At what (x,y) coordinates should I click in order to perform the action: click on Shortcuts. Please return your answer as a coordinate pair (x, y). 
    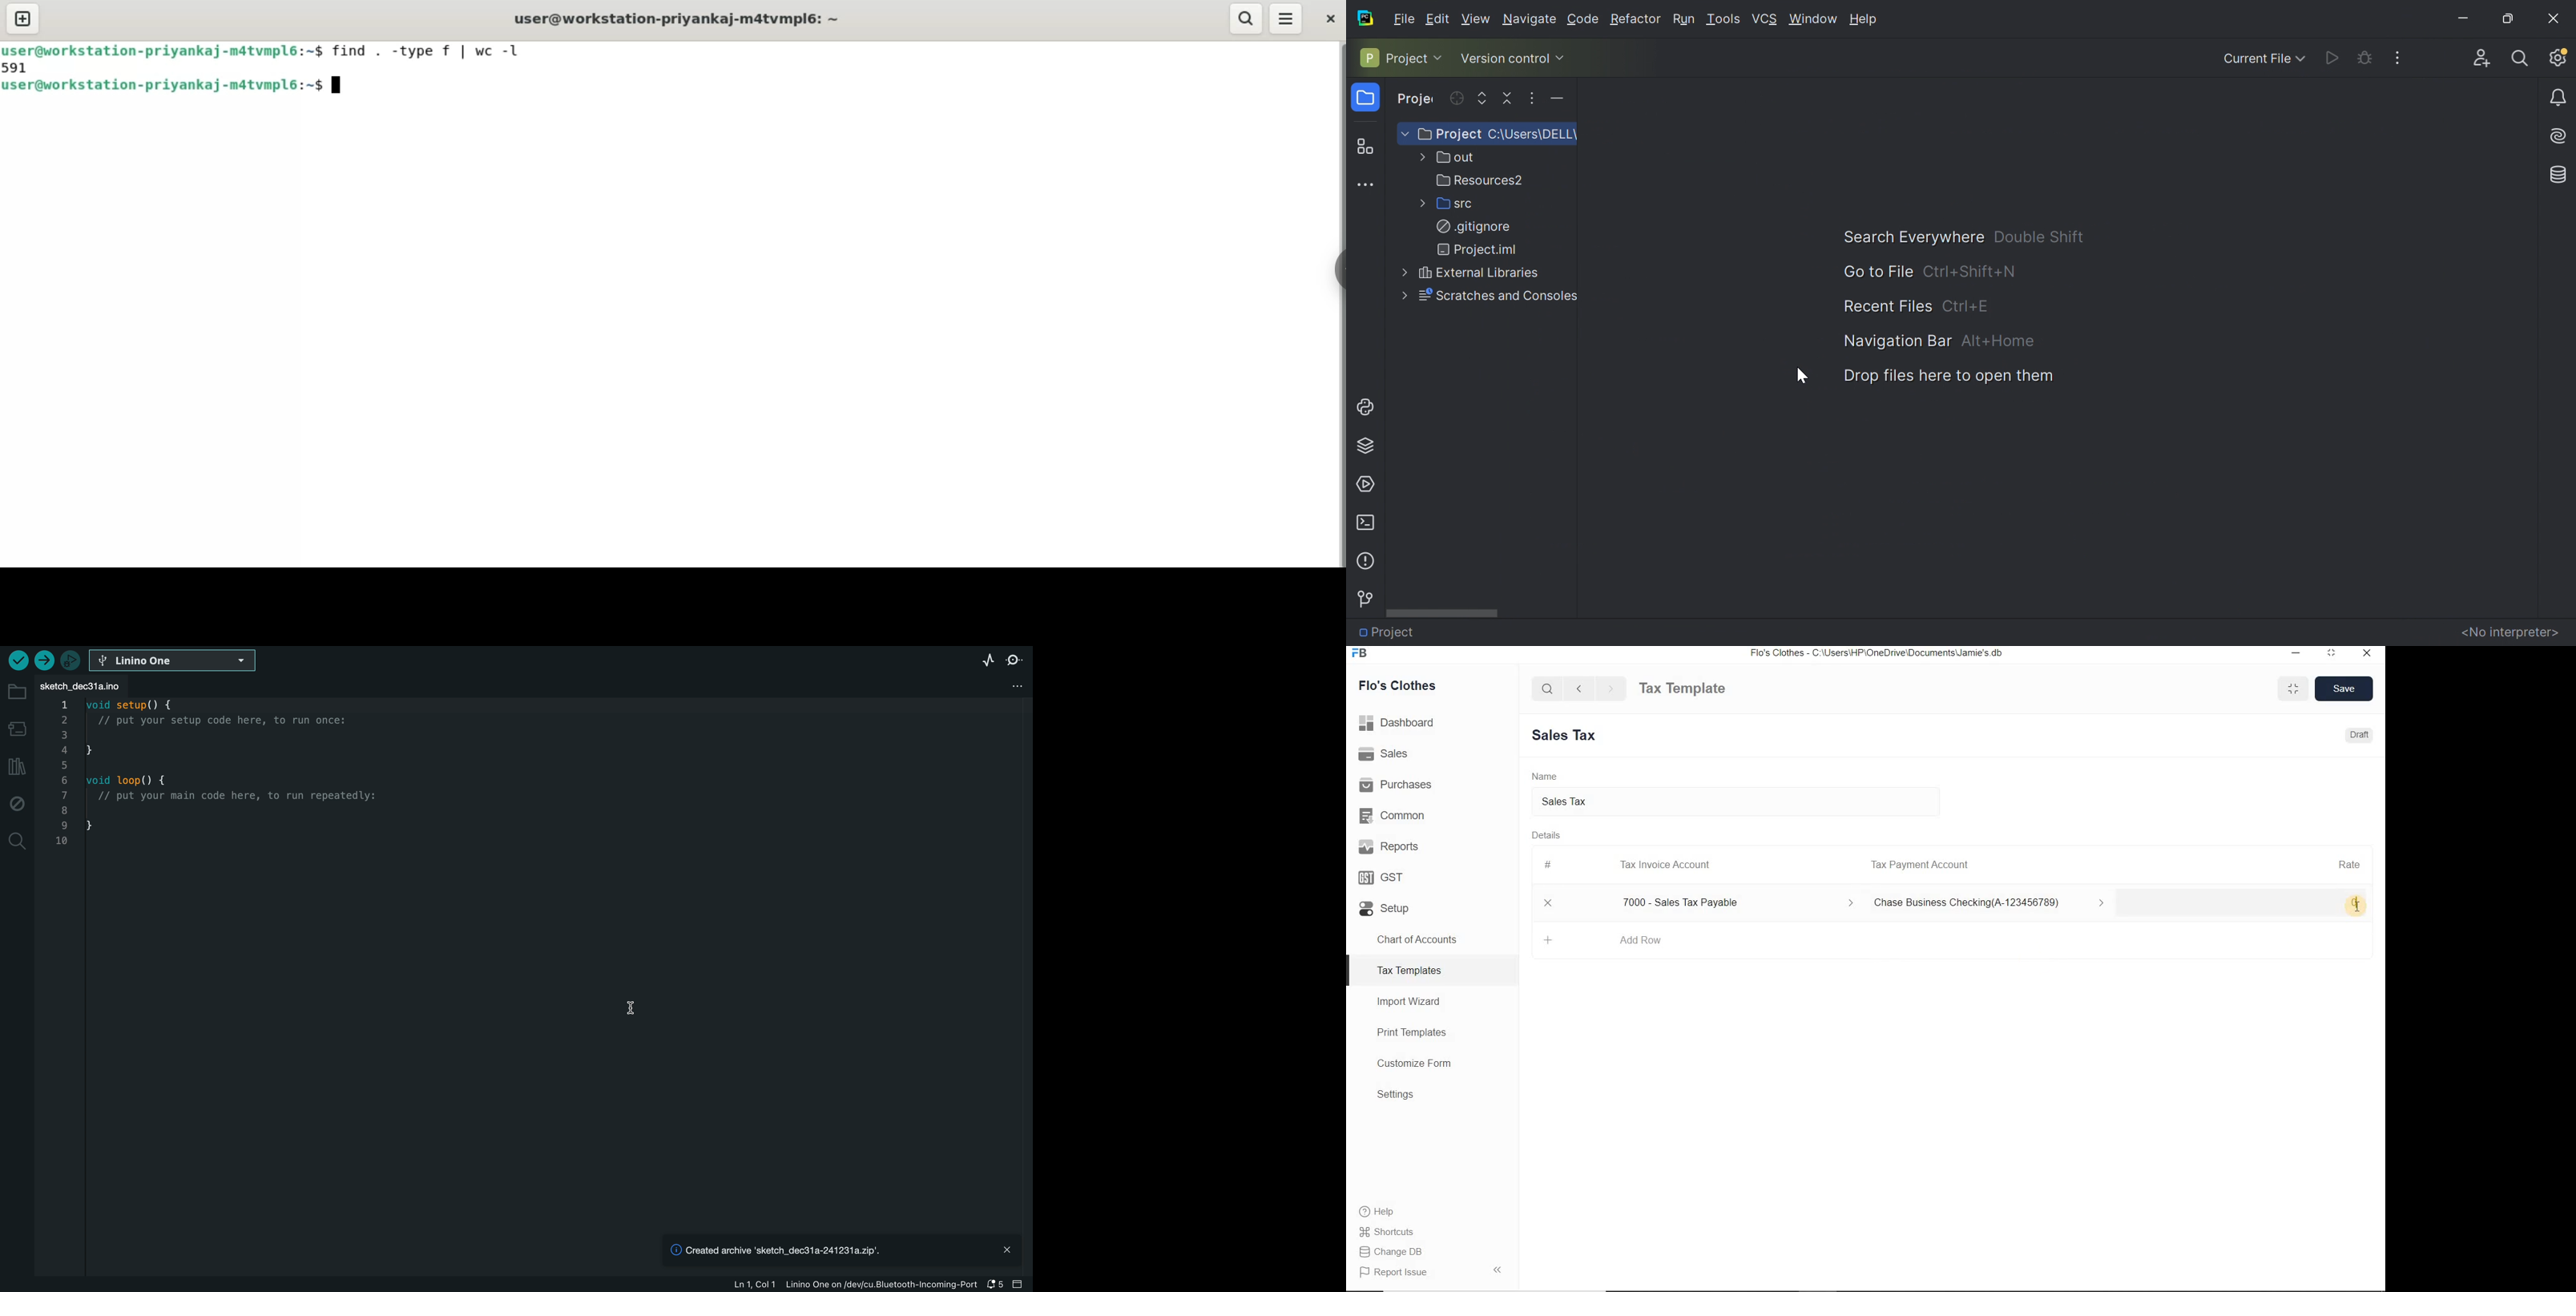
    Looking at the image, I should click on (1433, 1232).